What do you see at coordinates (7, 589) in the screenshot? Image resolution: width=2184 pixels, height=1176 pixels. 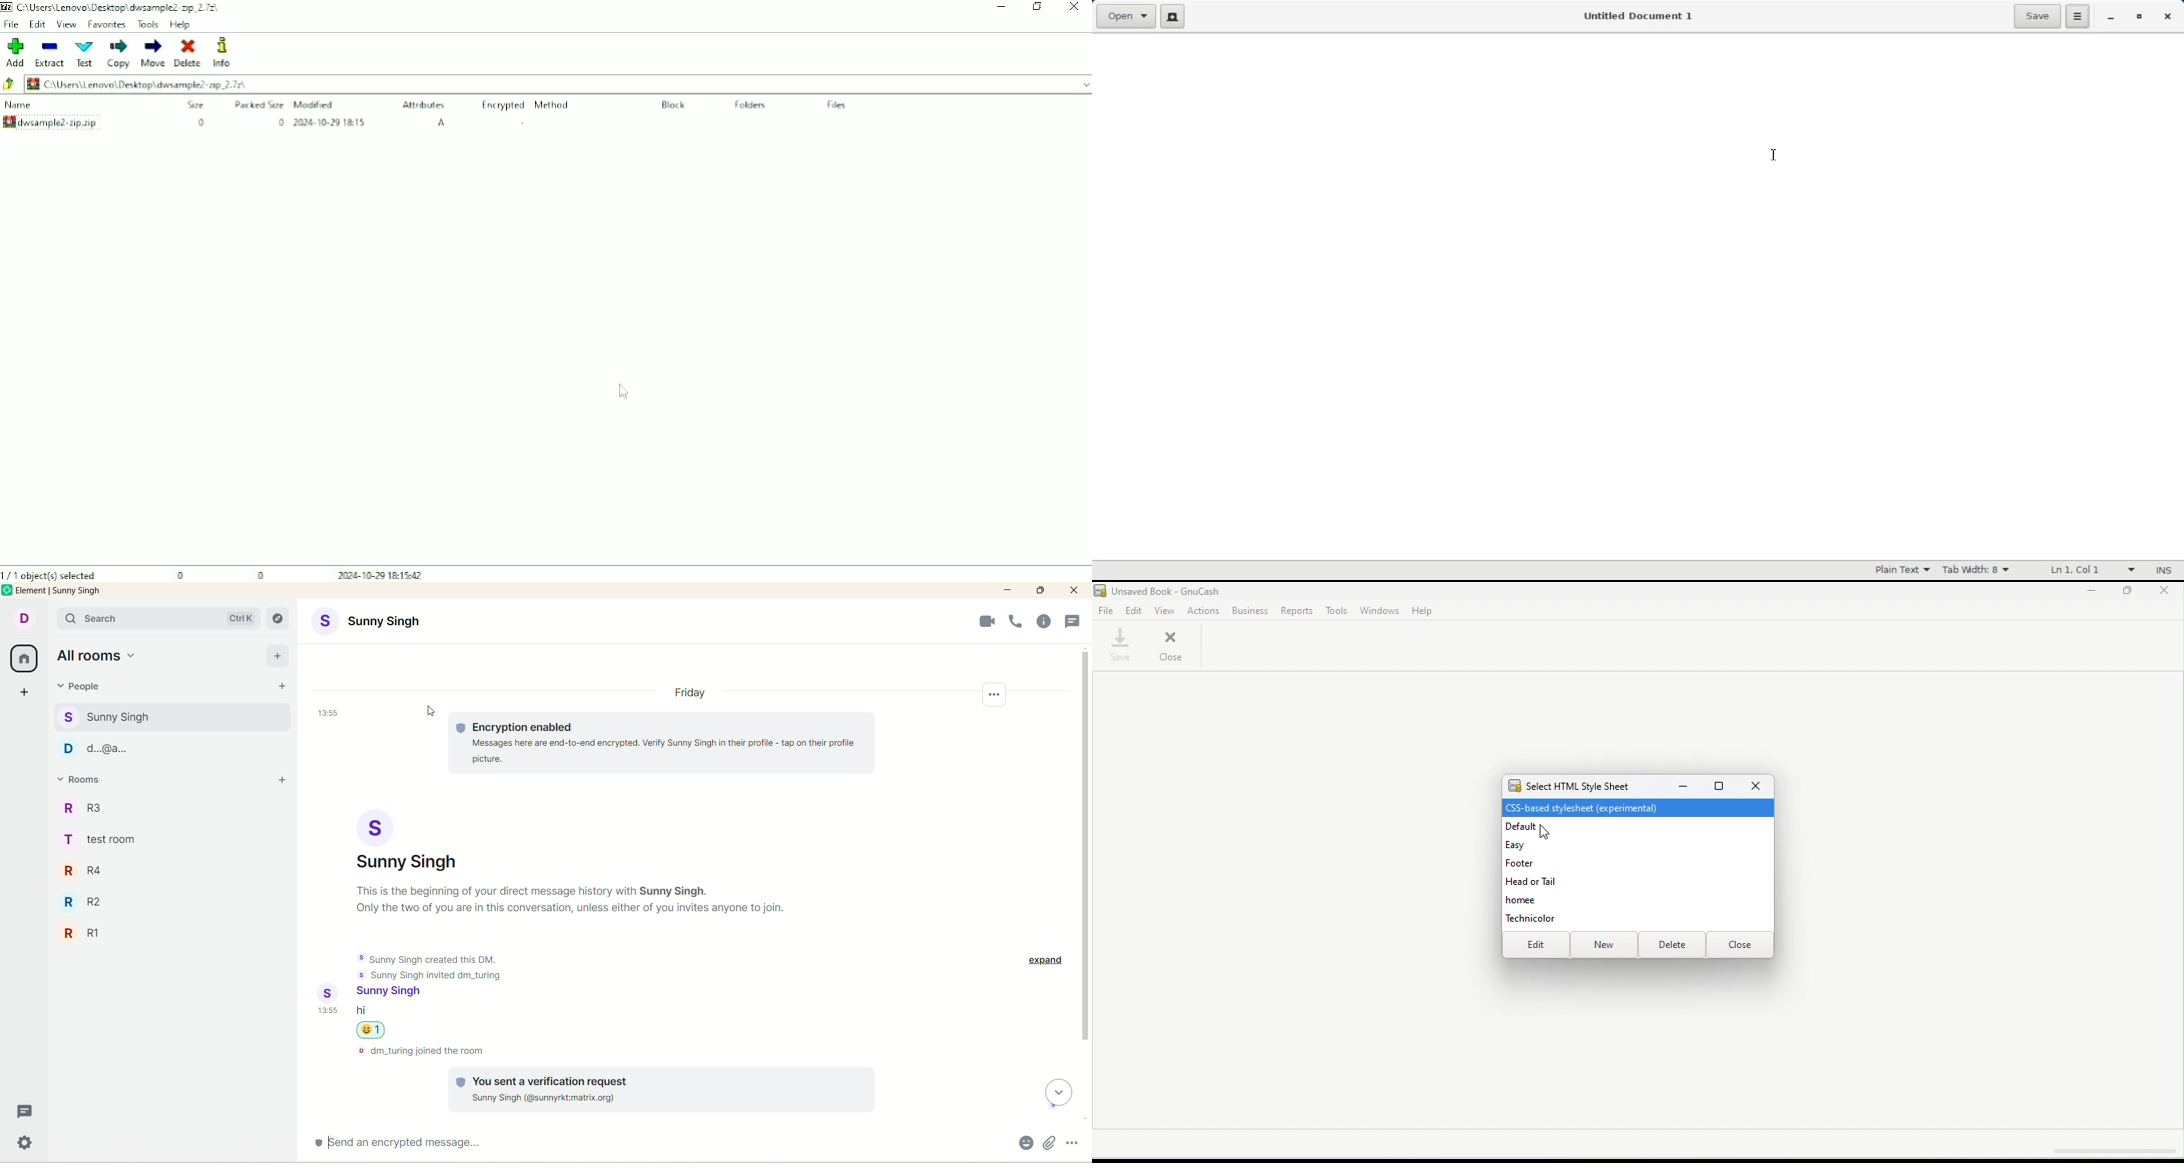 I see `Element logo` at bounding box center [7, 589].